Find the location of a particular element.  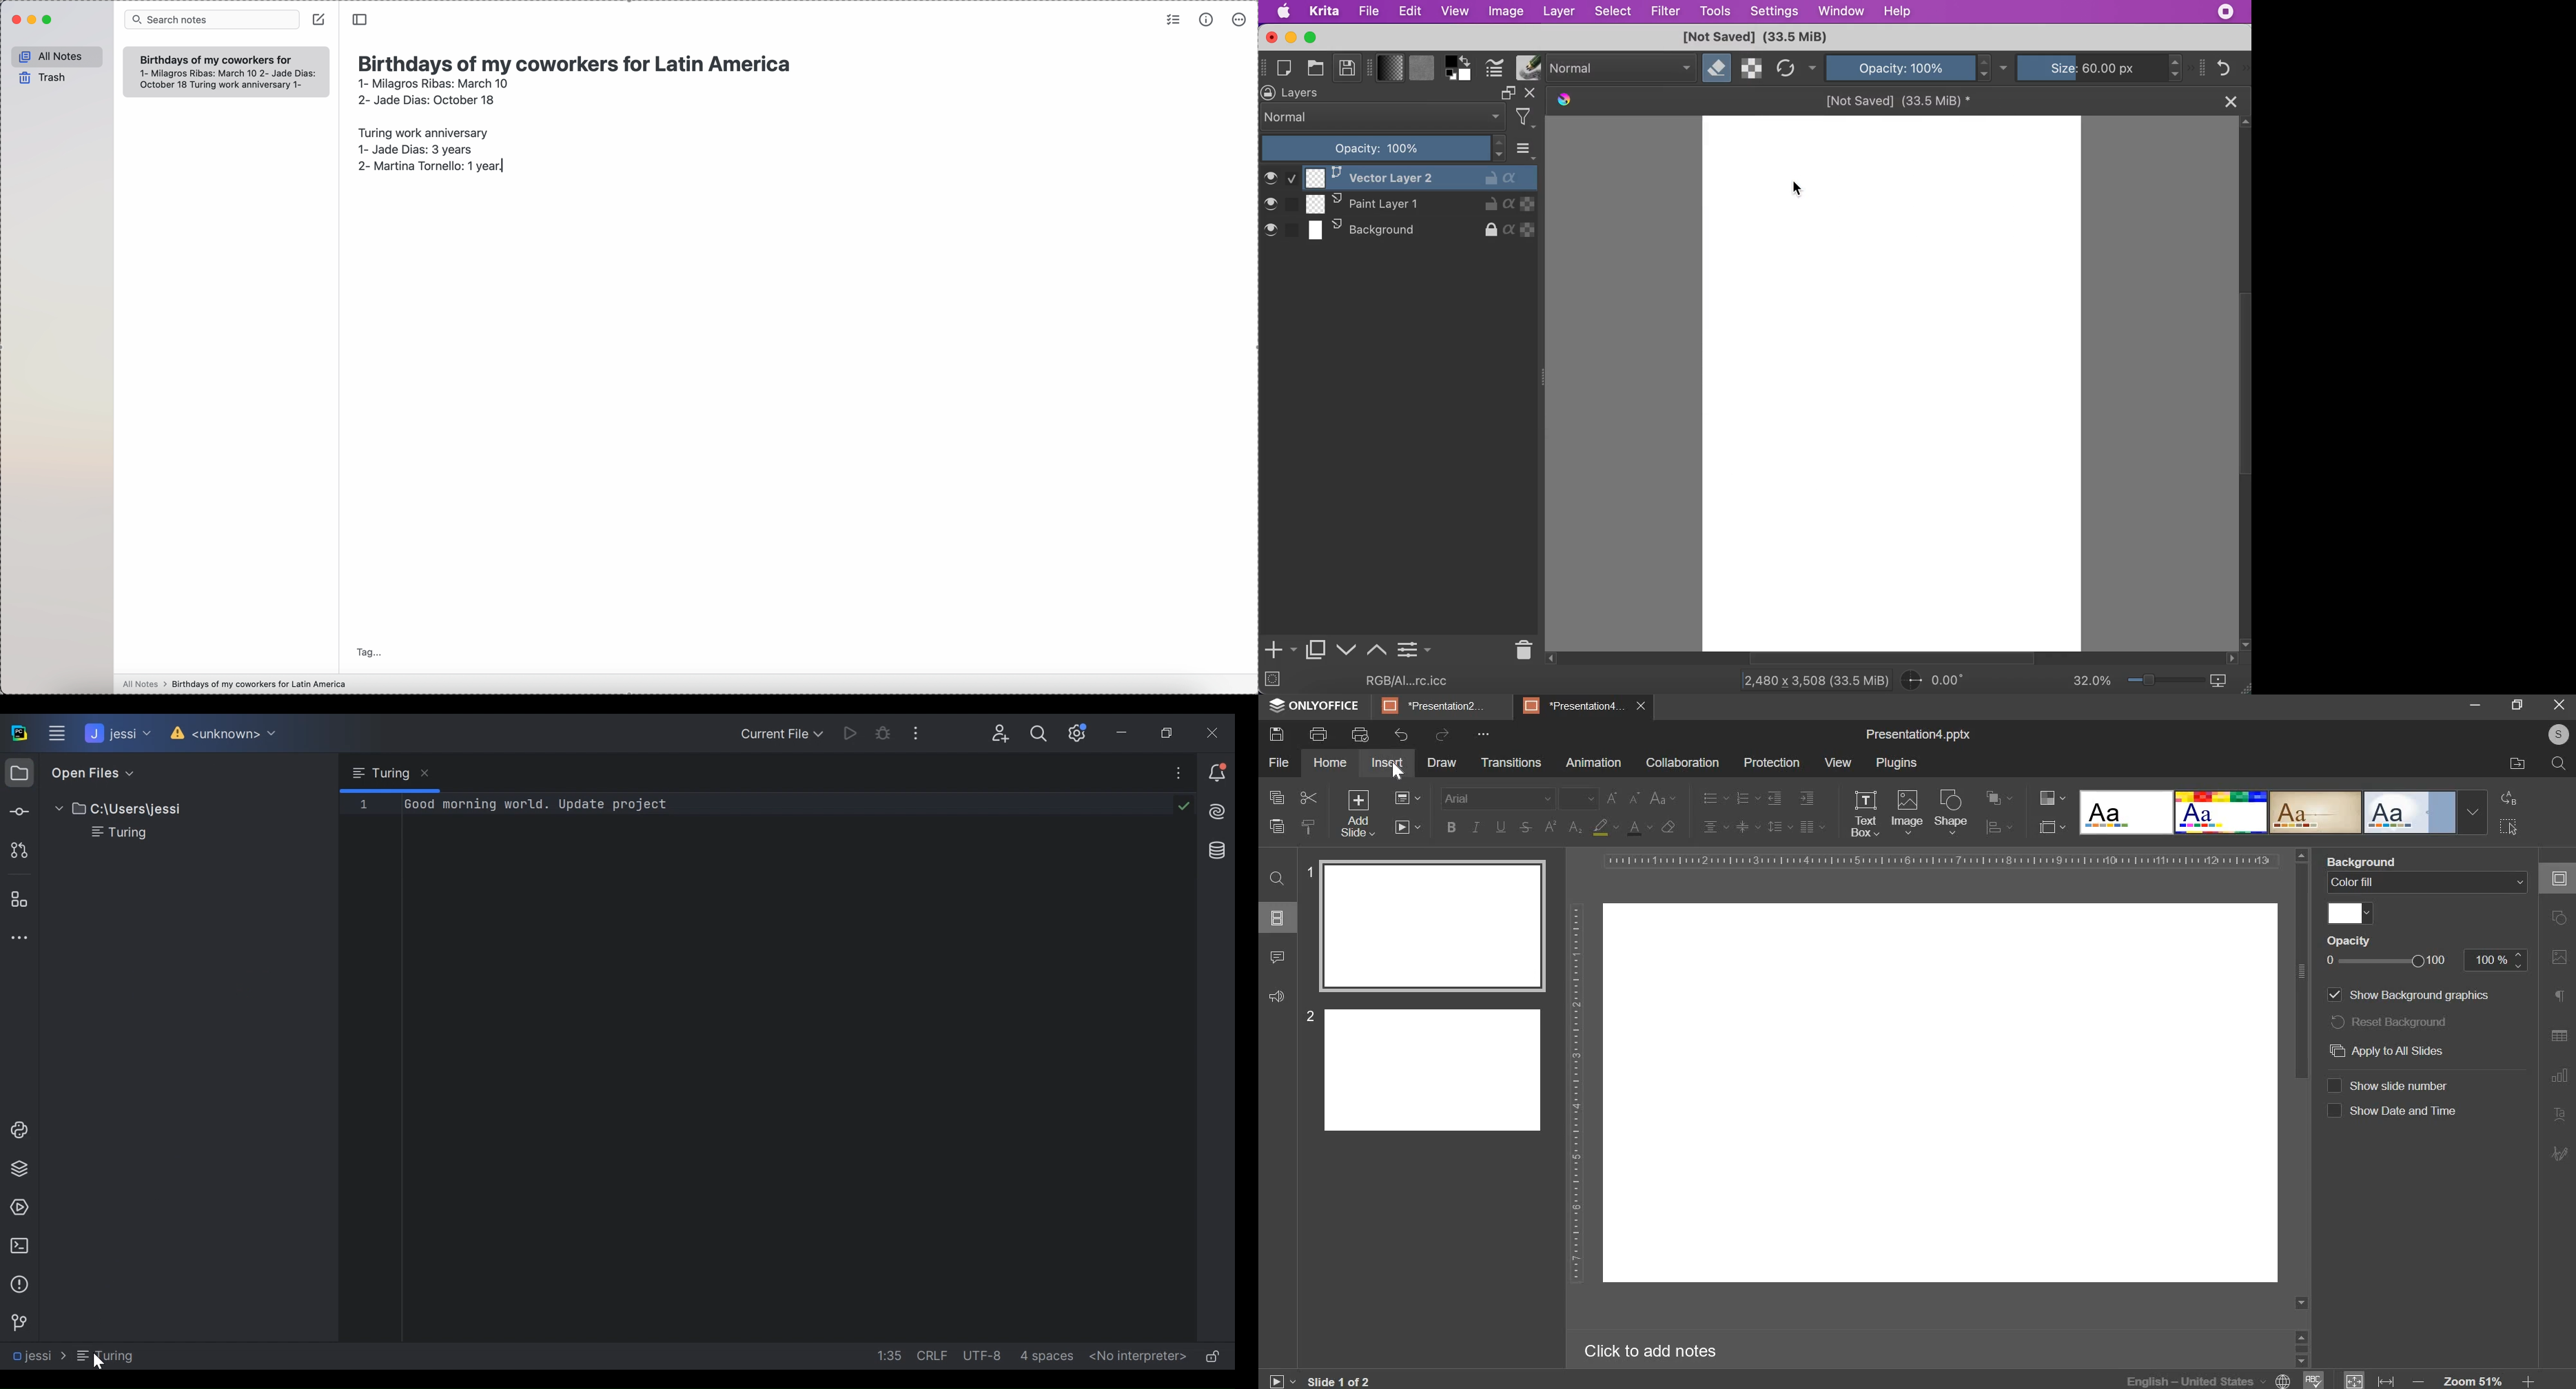

select slide size is located at coordinates (2050, 825).